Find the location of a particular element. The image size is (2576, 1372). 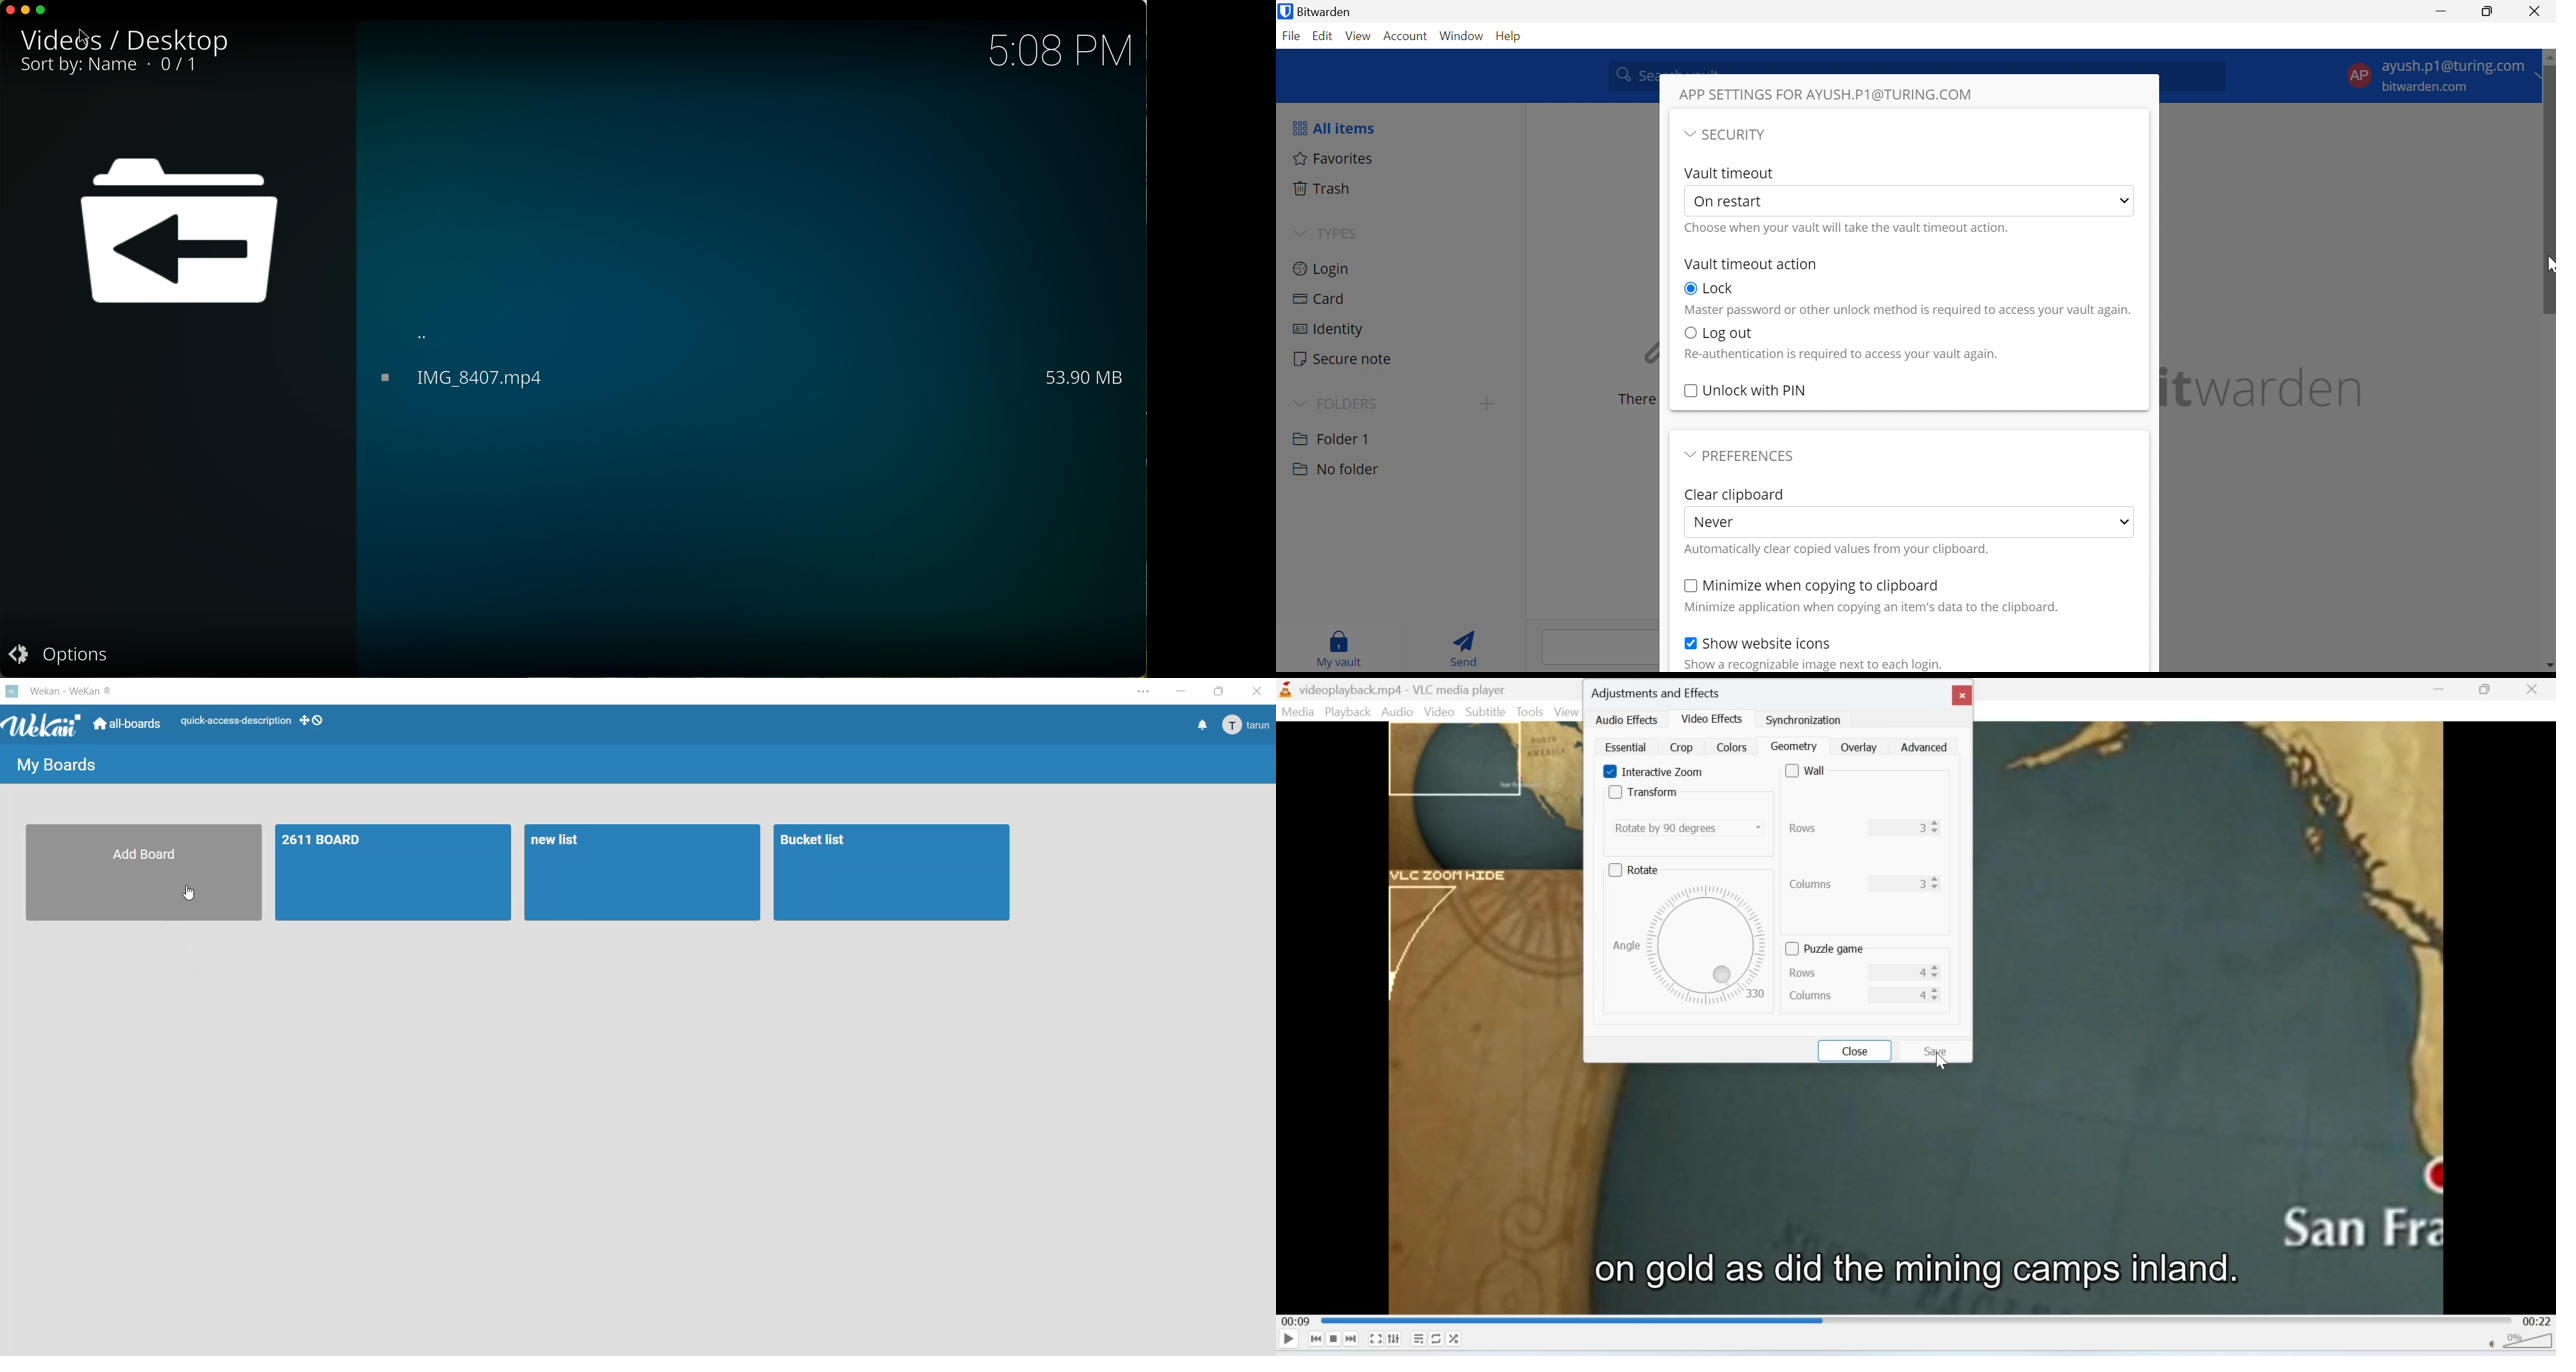

Video is located at coordinates (1437, 712).